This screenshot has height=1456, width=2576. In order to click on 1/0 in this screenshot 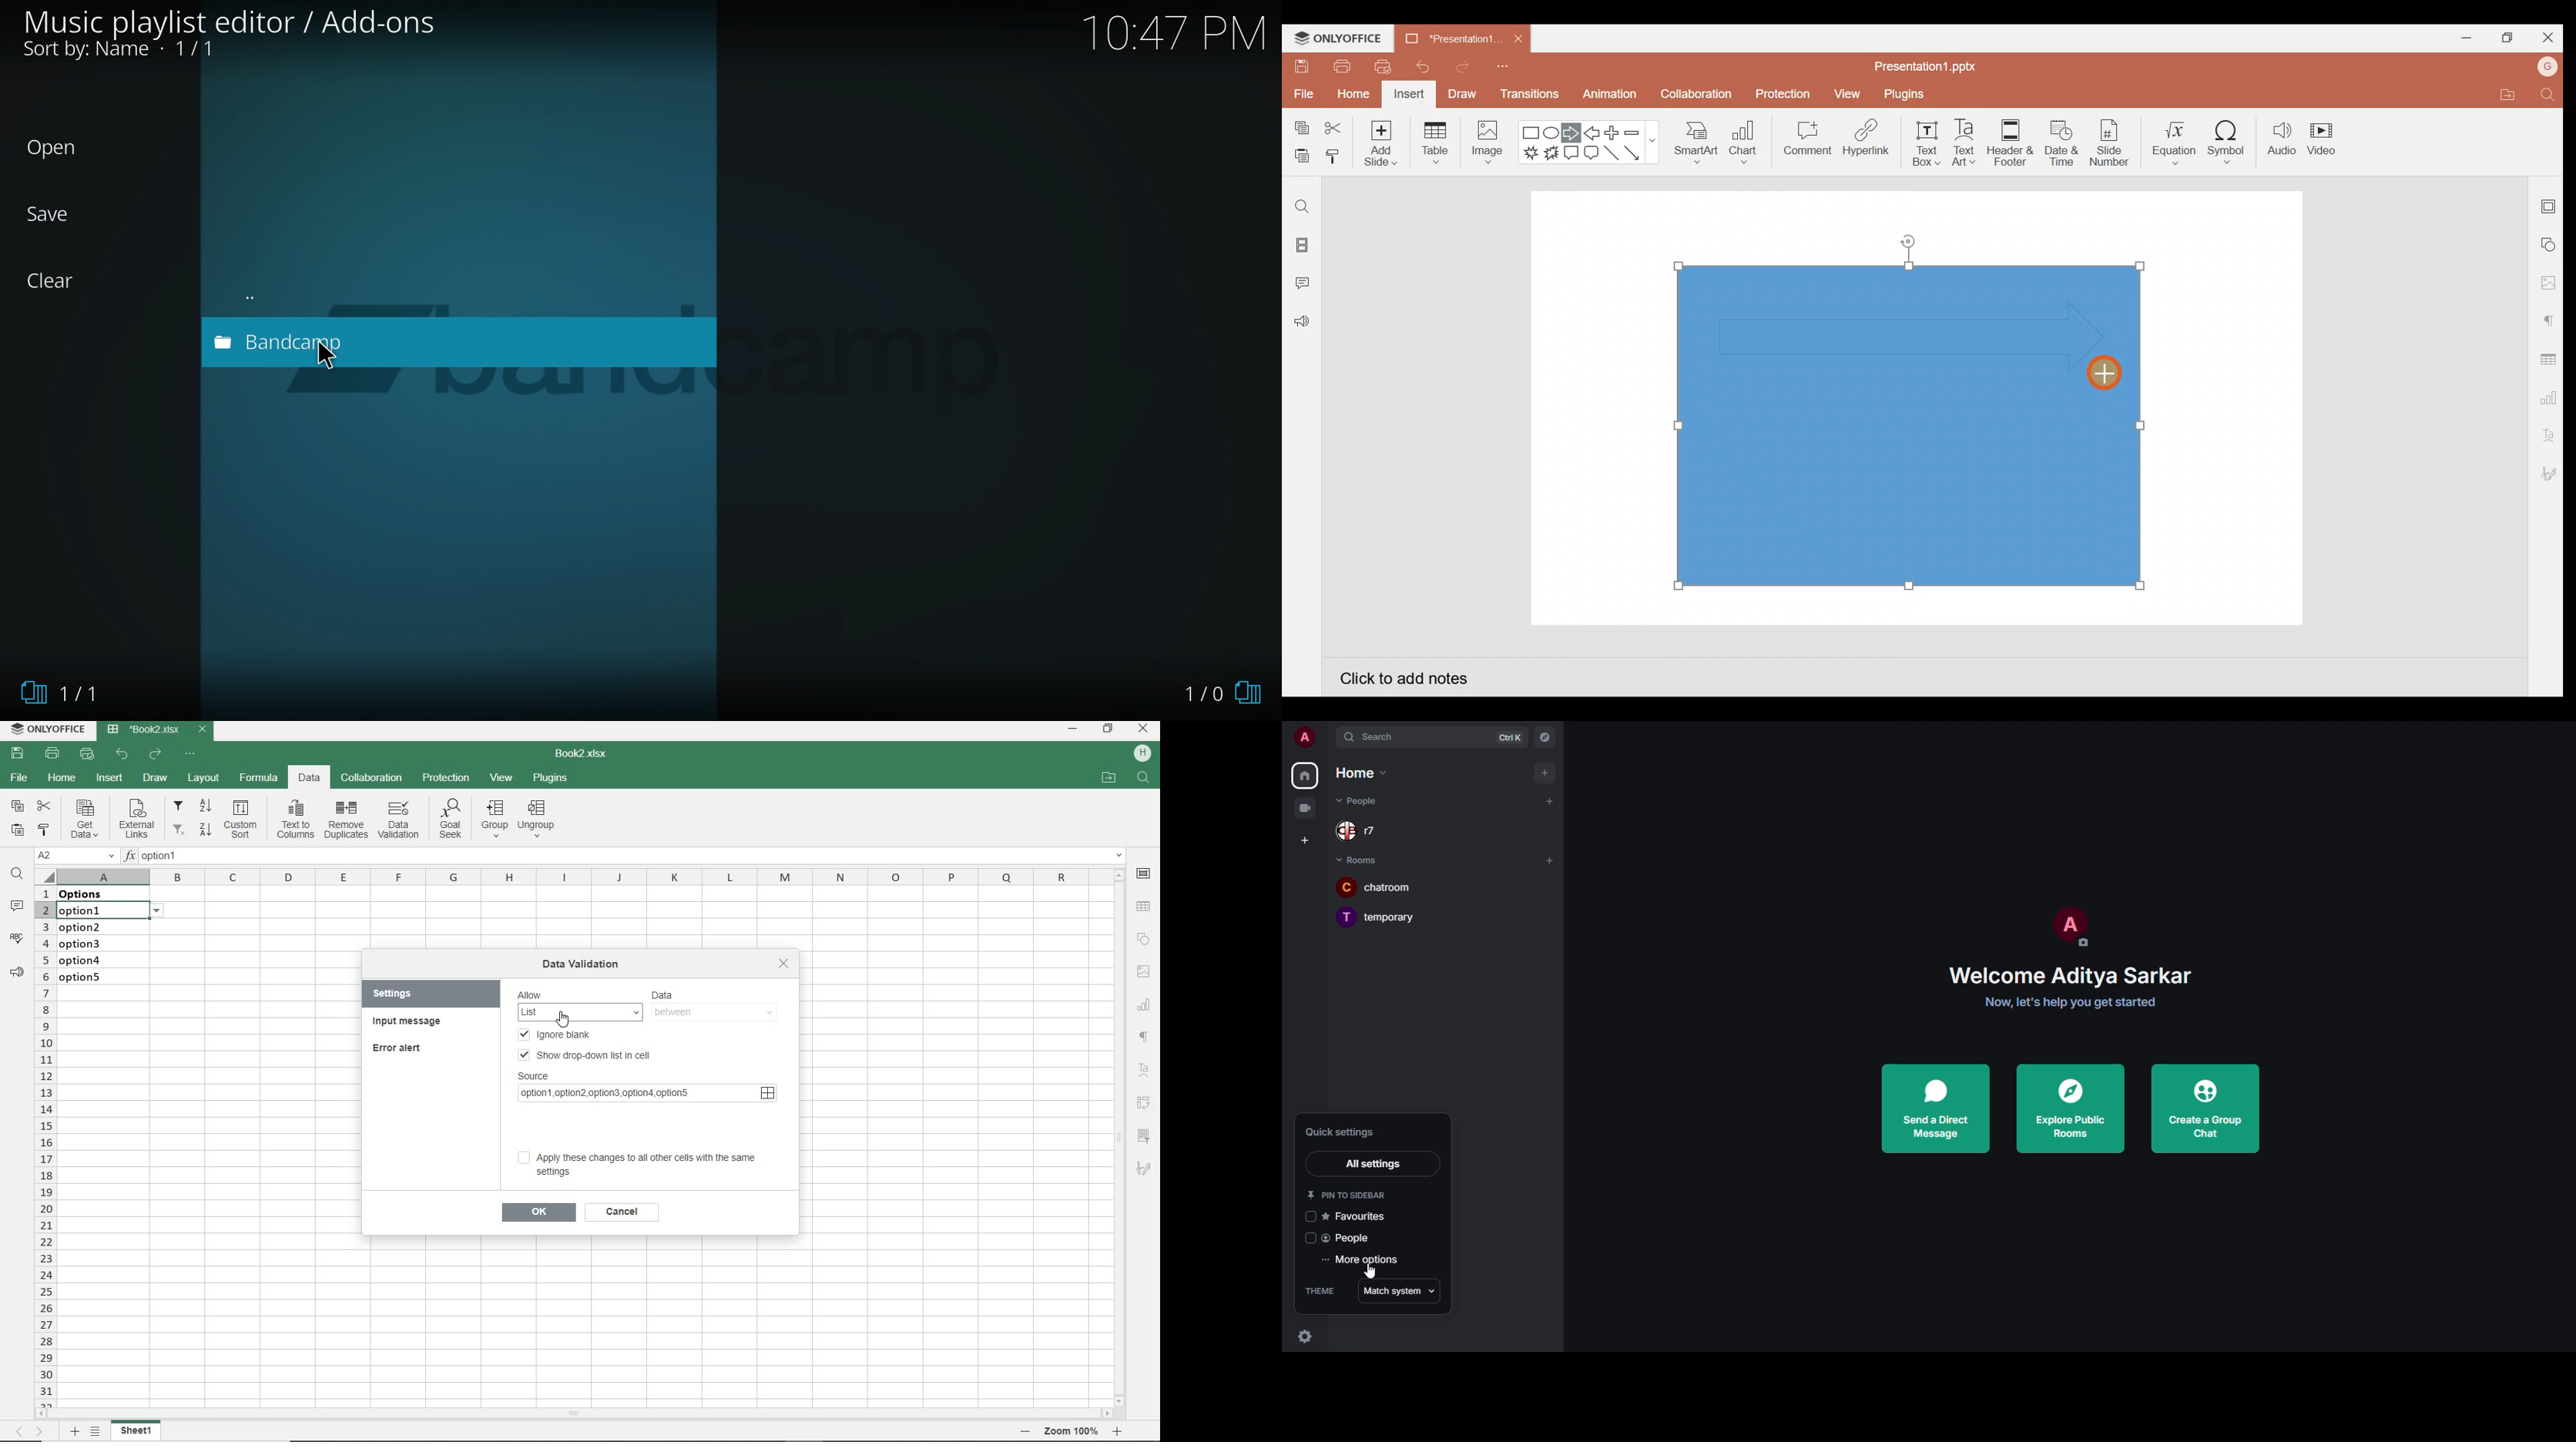, I will do `click(1219, 692)`.